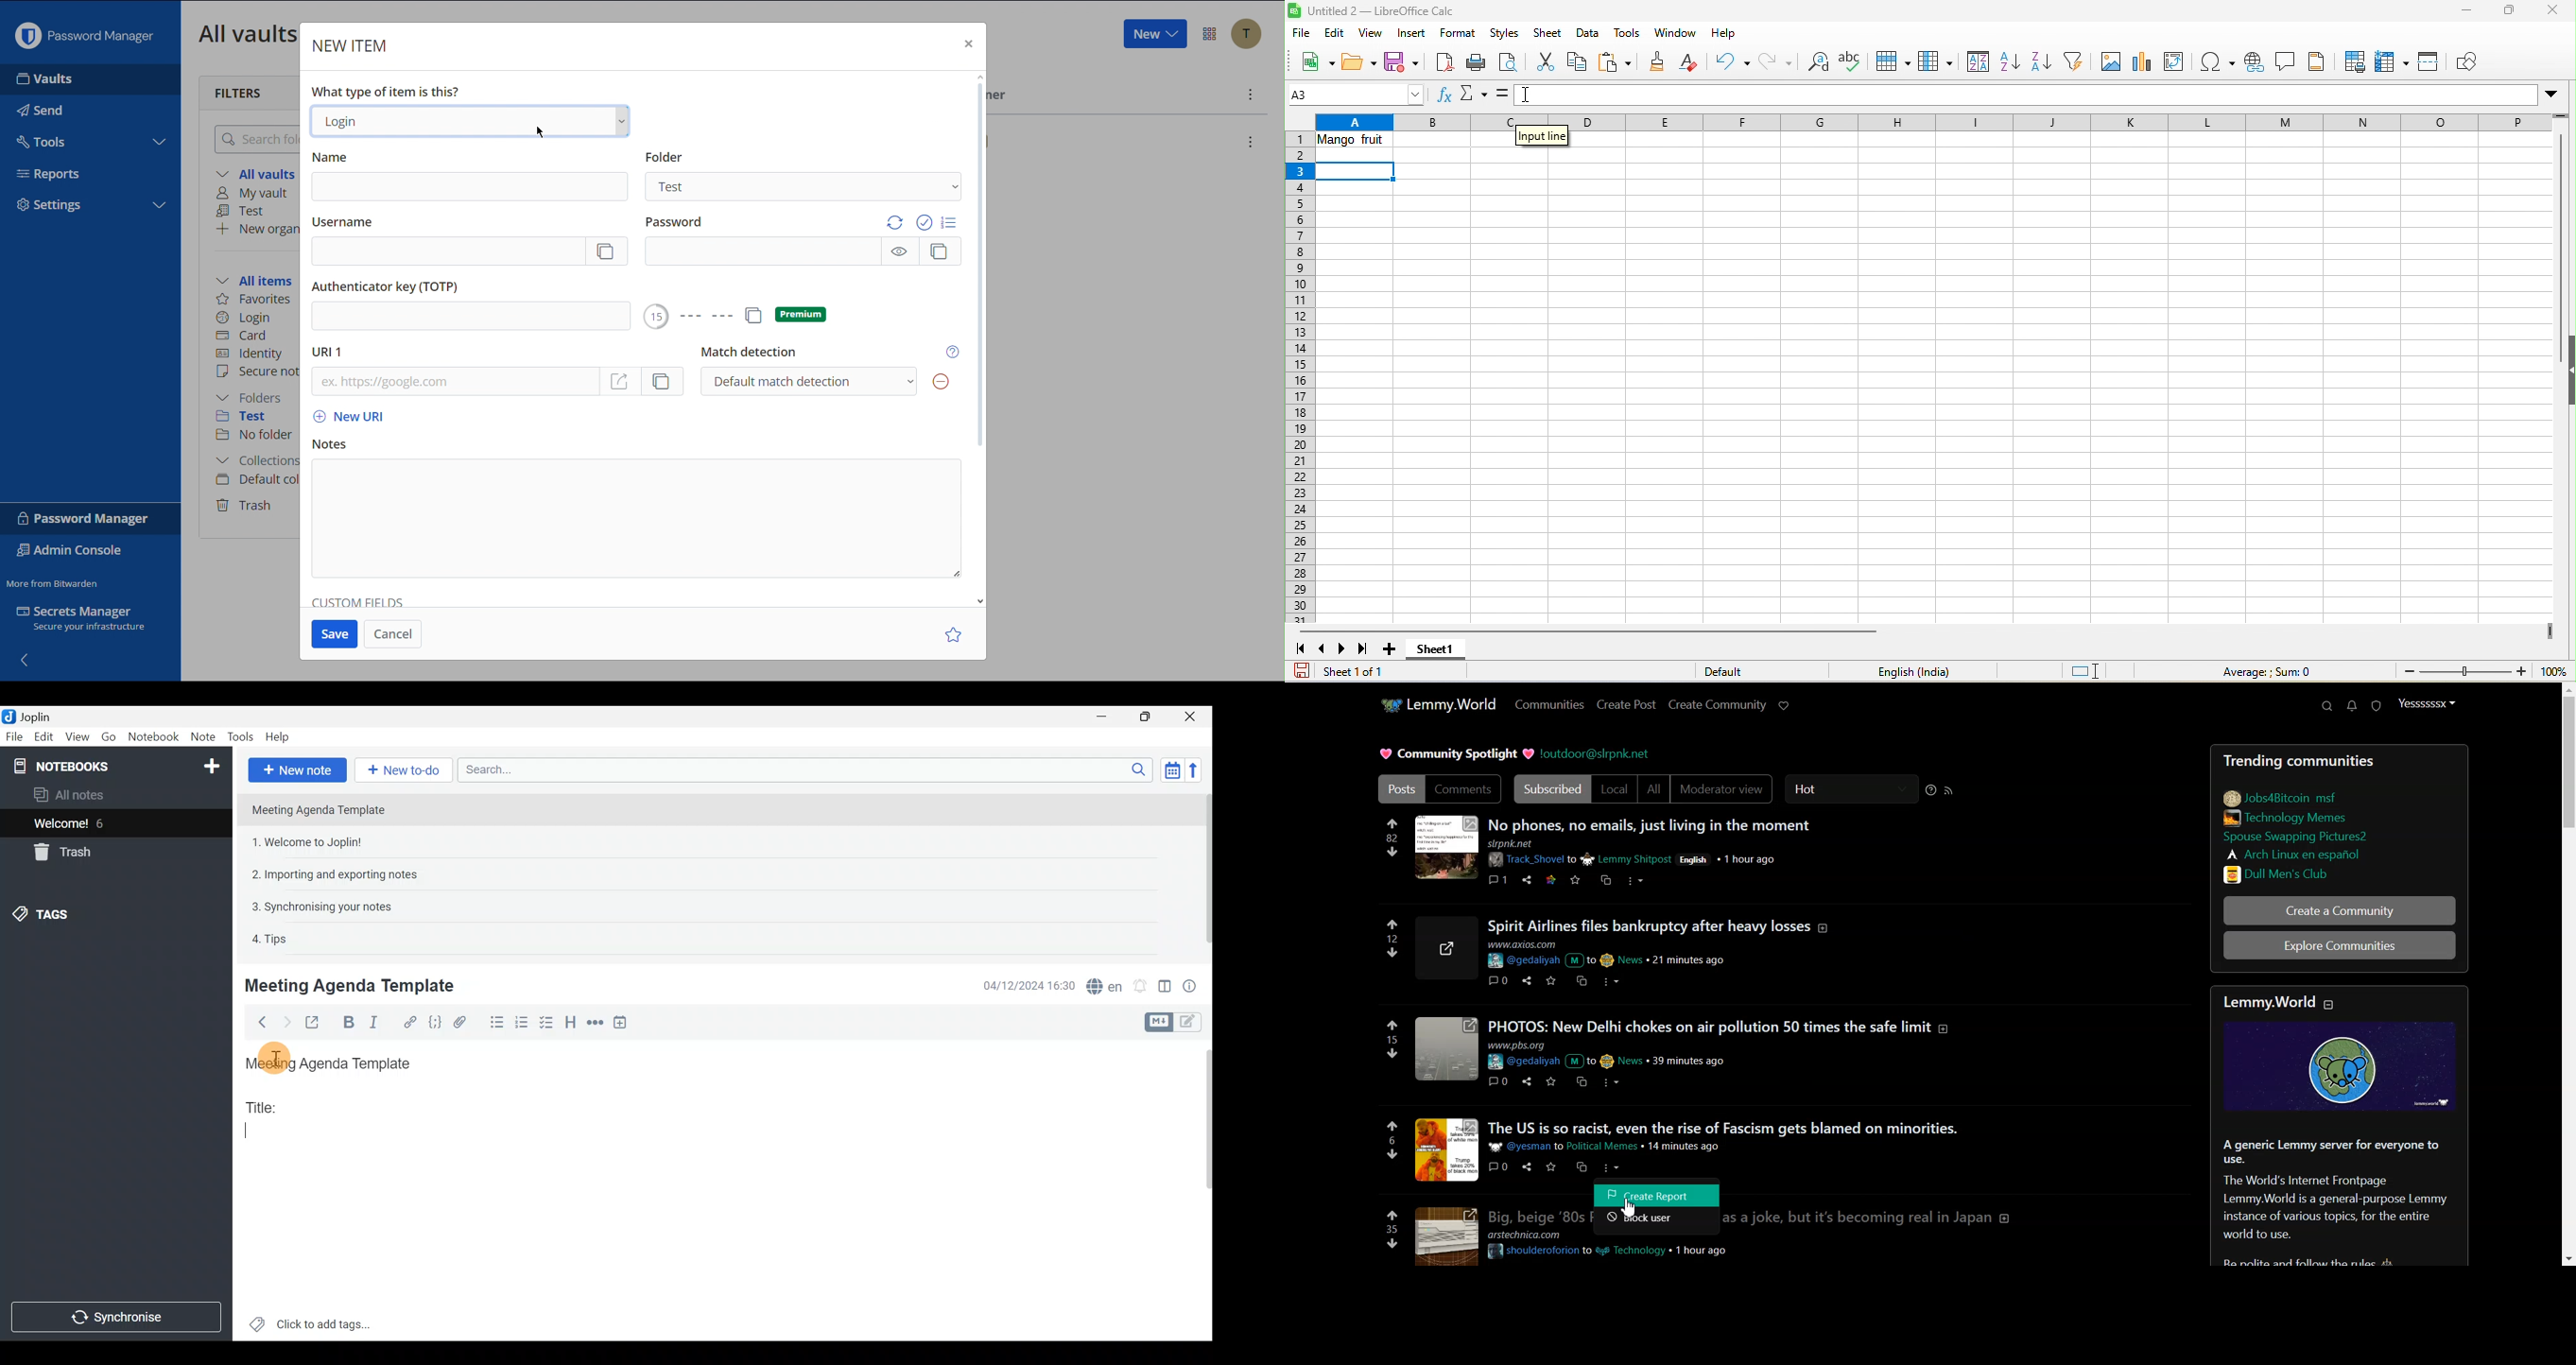 Image resolution: width=2576 pixels, height=1372 pixels. What do you see at coordinates (330, 158) in the screenshot?
I see `Name` at bounding box center [330, 158].